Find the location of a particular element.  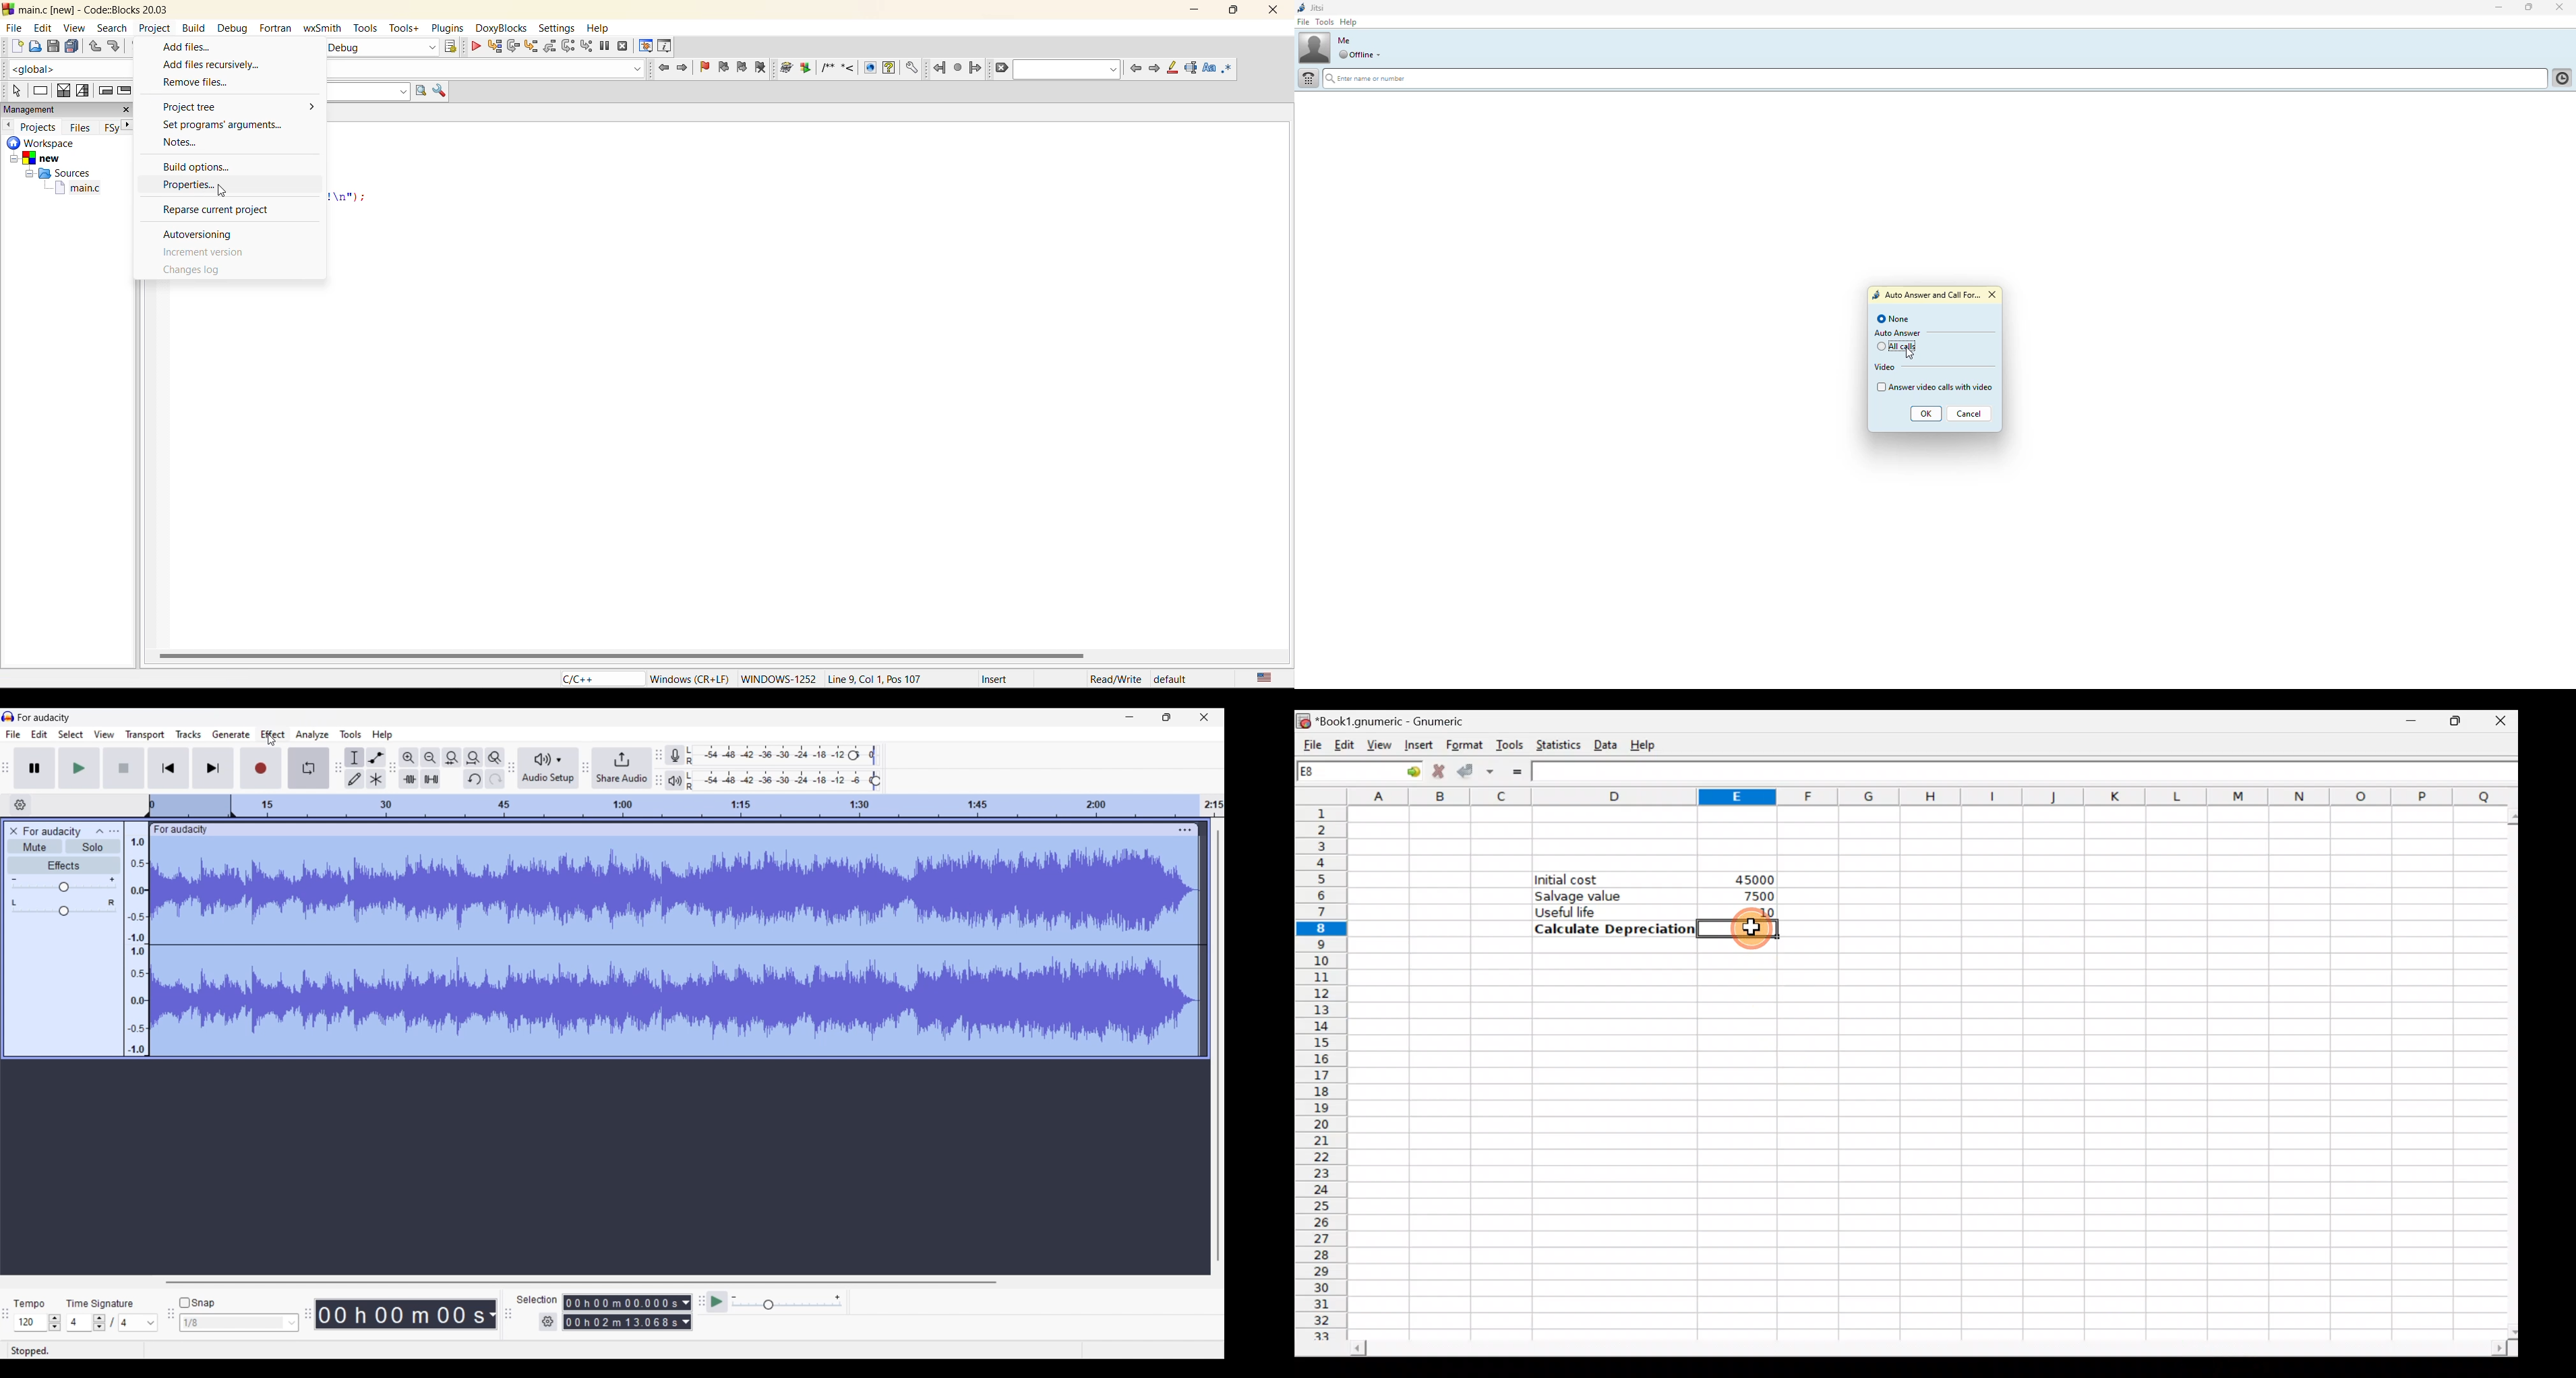

horizontal scroll bar is located at coordinates (622, 655).